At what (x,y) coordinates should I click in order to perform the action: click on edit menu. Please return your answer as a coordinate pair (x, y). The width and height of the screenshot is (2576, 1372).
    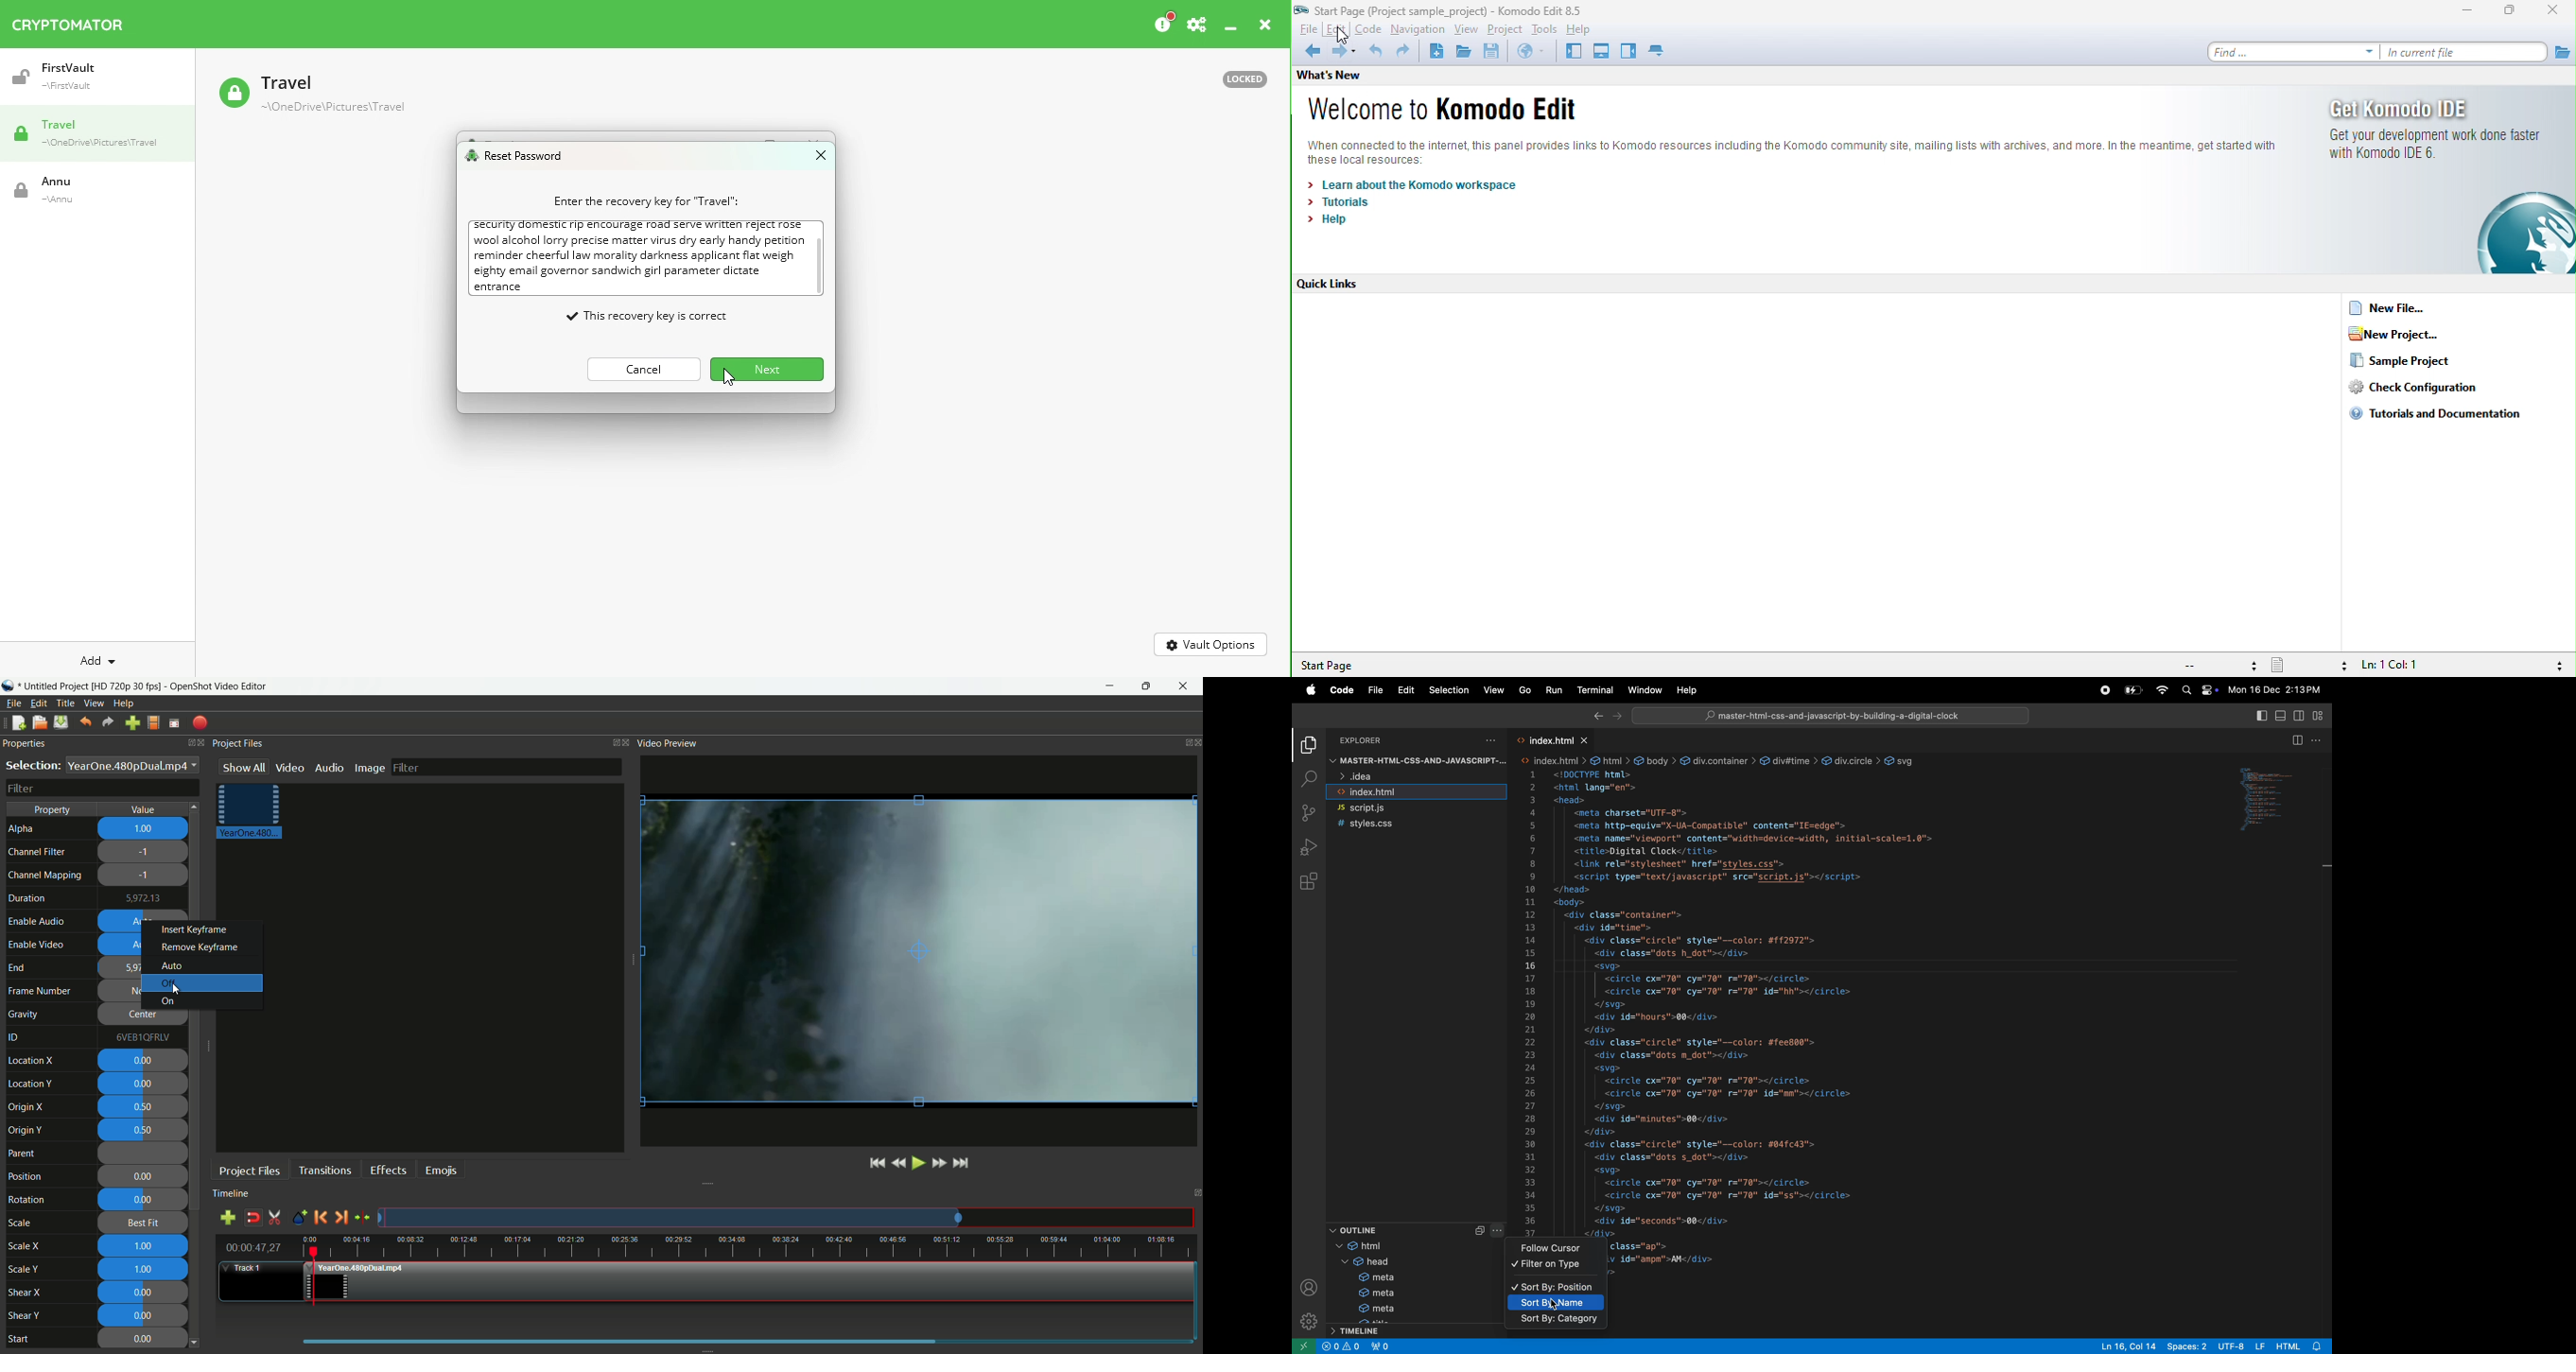
    Looking at the image, I should click on (38, 704).